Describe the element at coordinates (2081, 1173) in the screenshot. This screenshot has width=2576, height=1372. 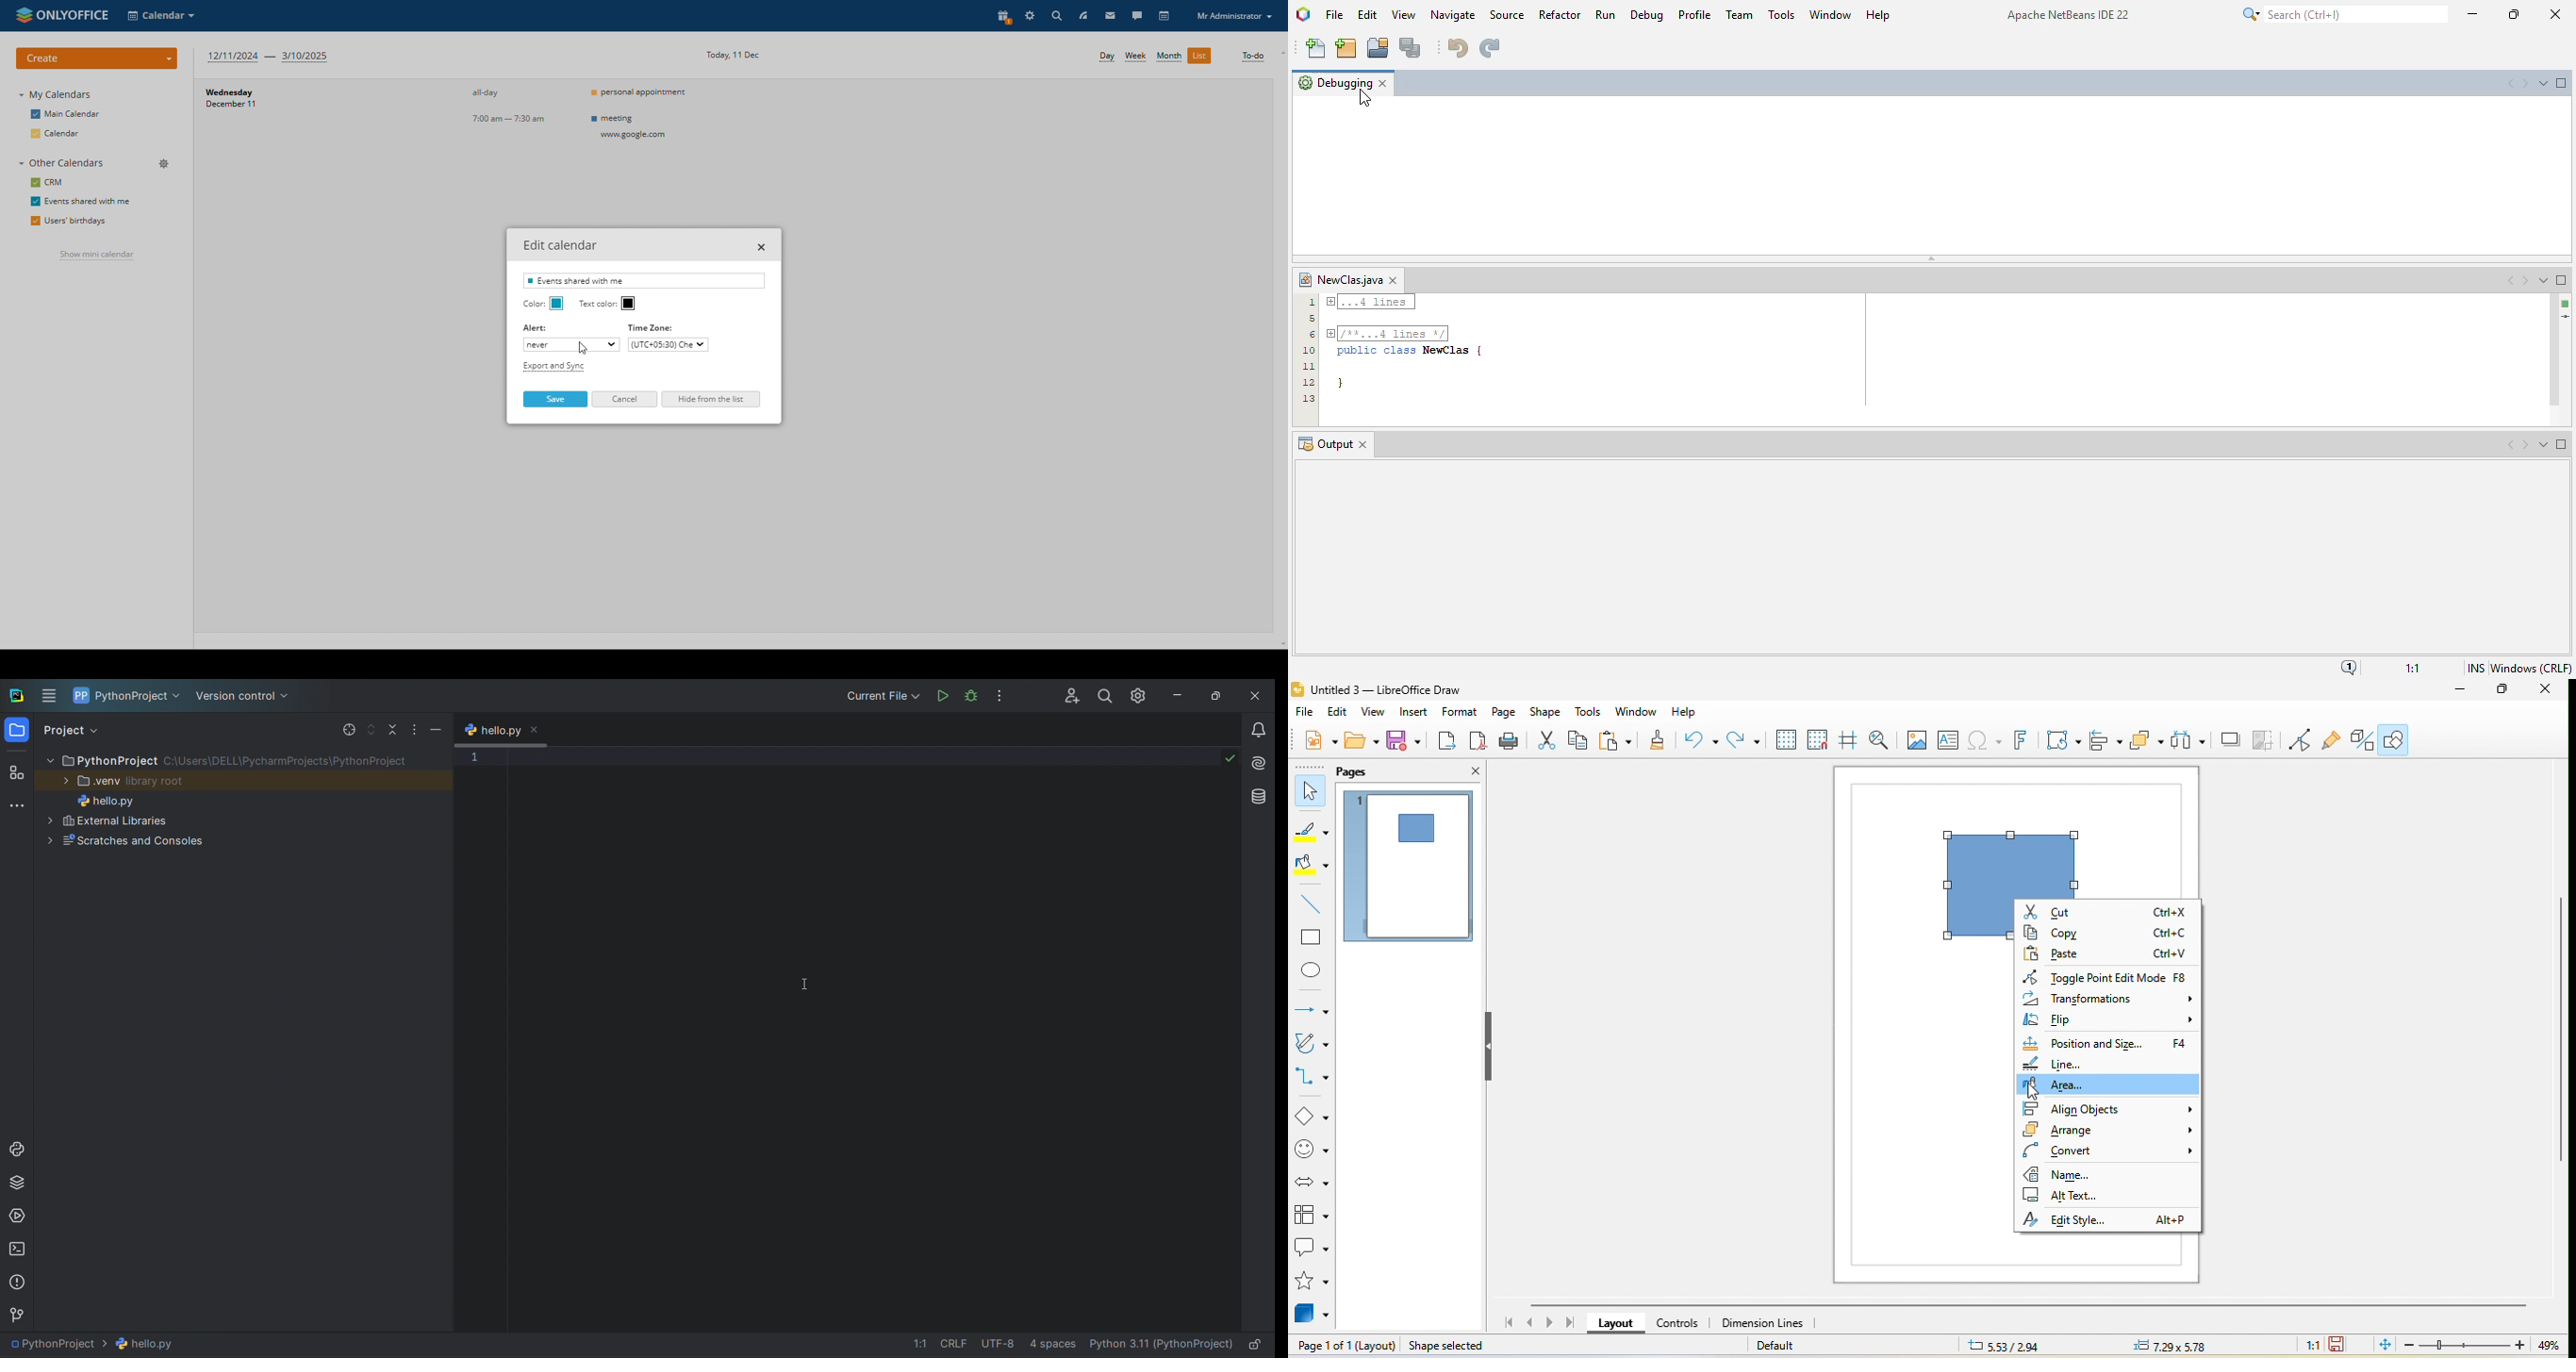
I see `name` at that location.